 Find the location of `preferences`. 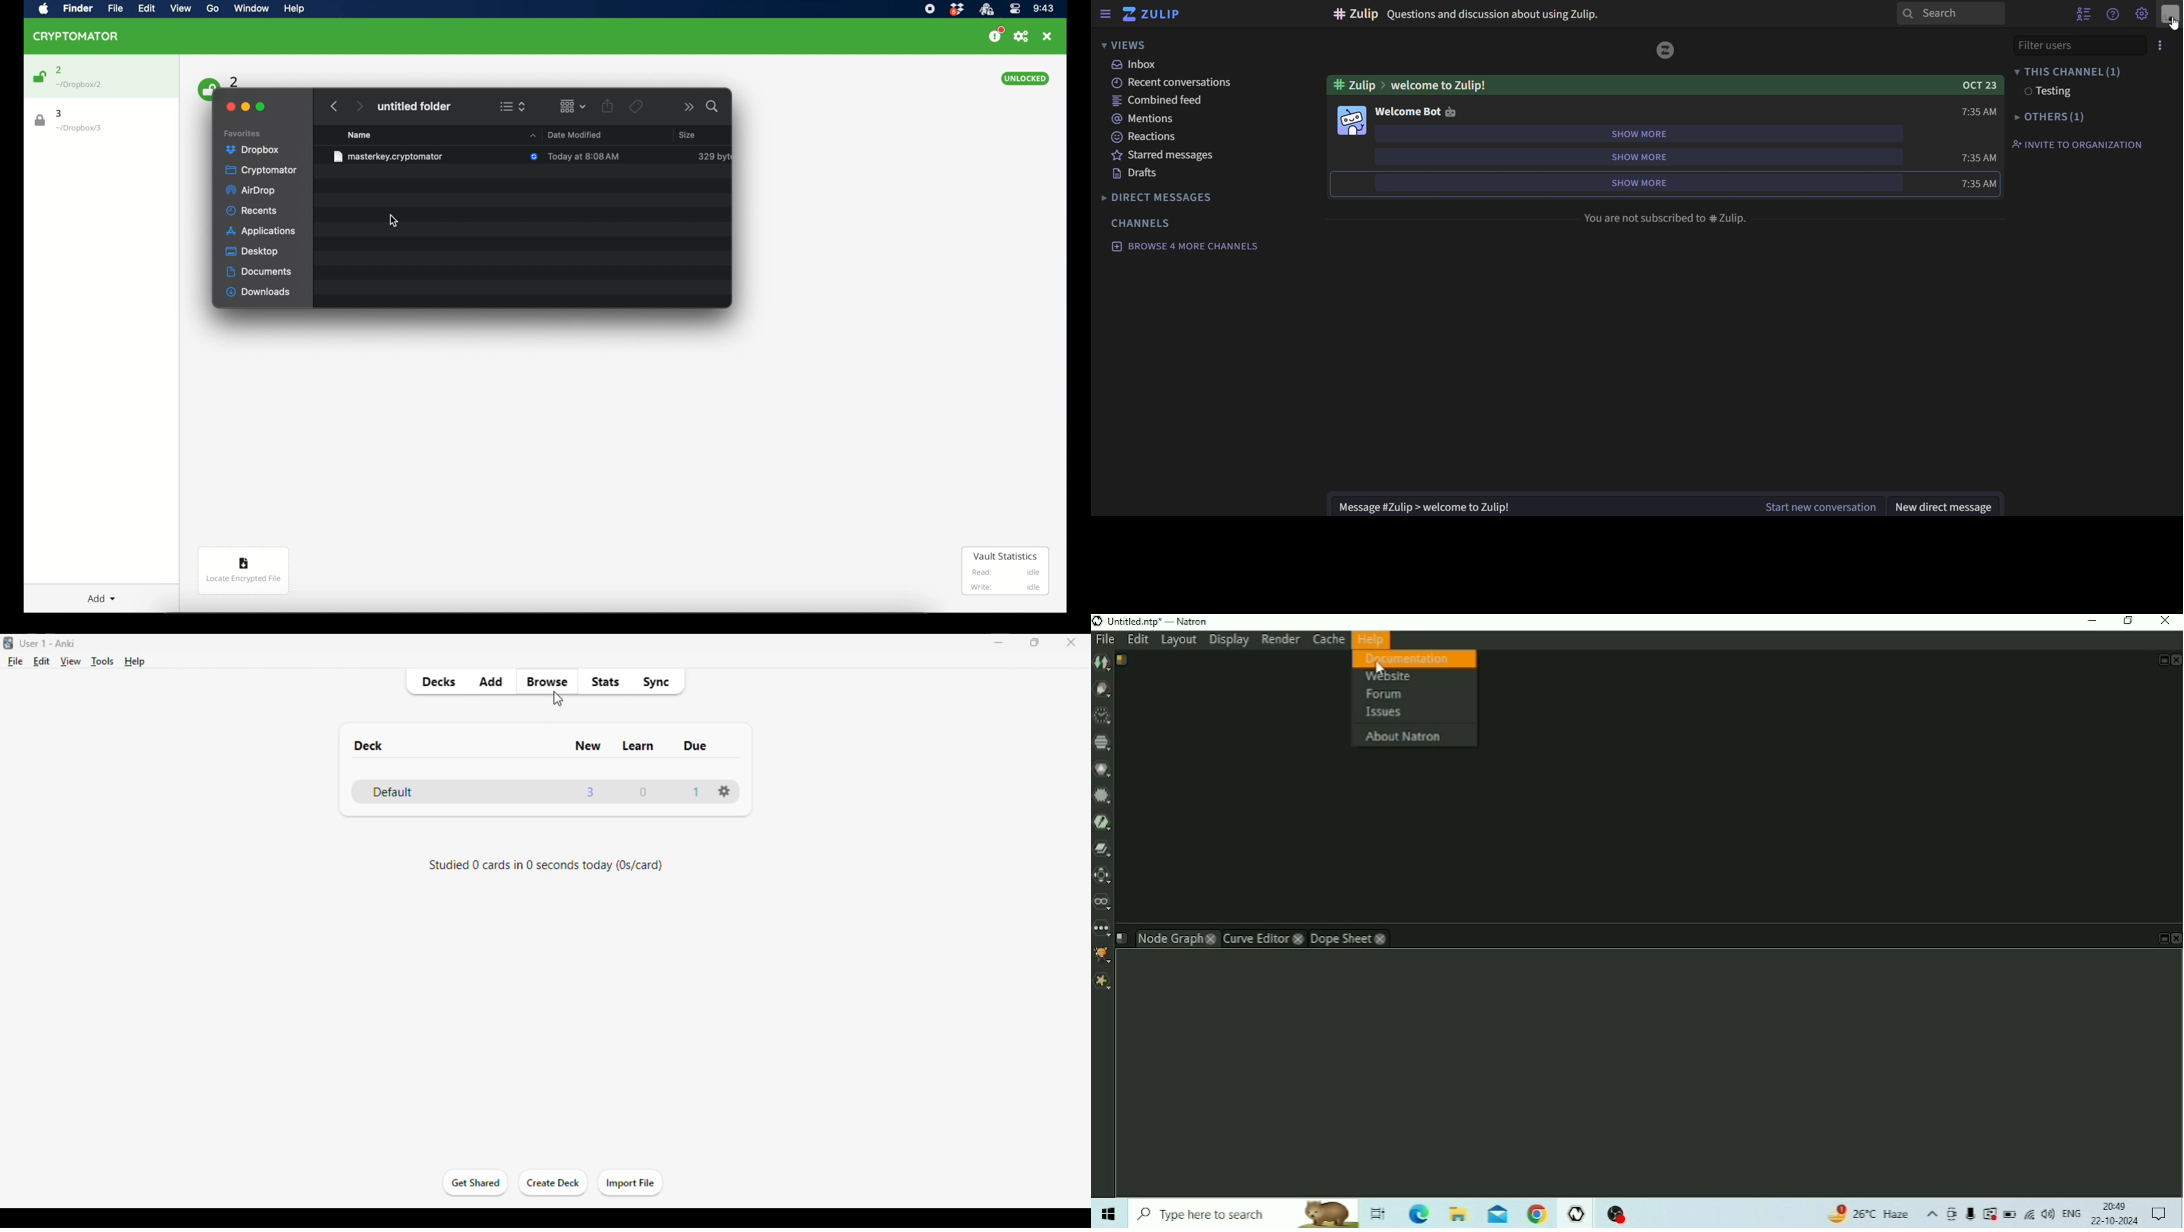

preferences is located at coordinates (1022, 36).